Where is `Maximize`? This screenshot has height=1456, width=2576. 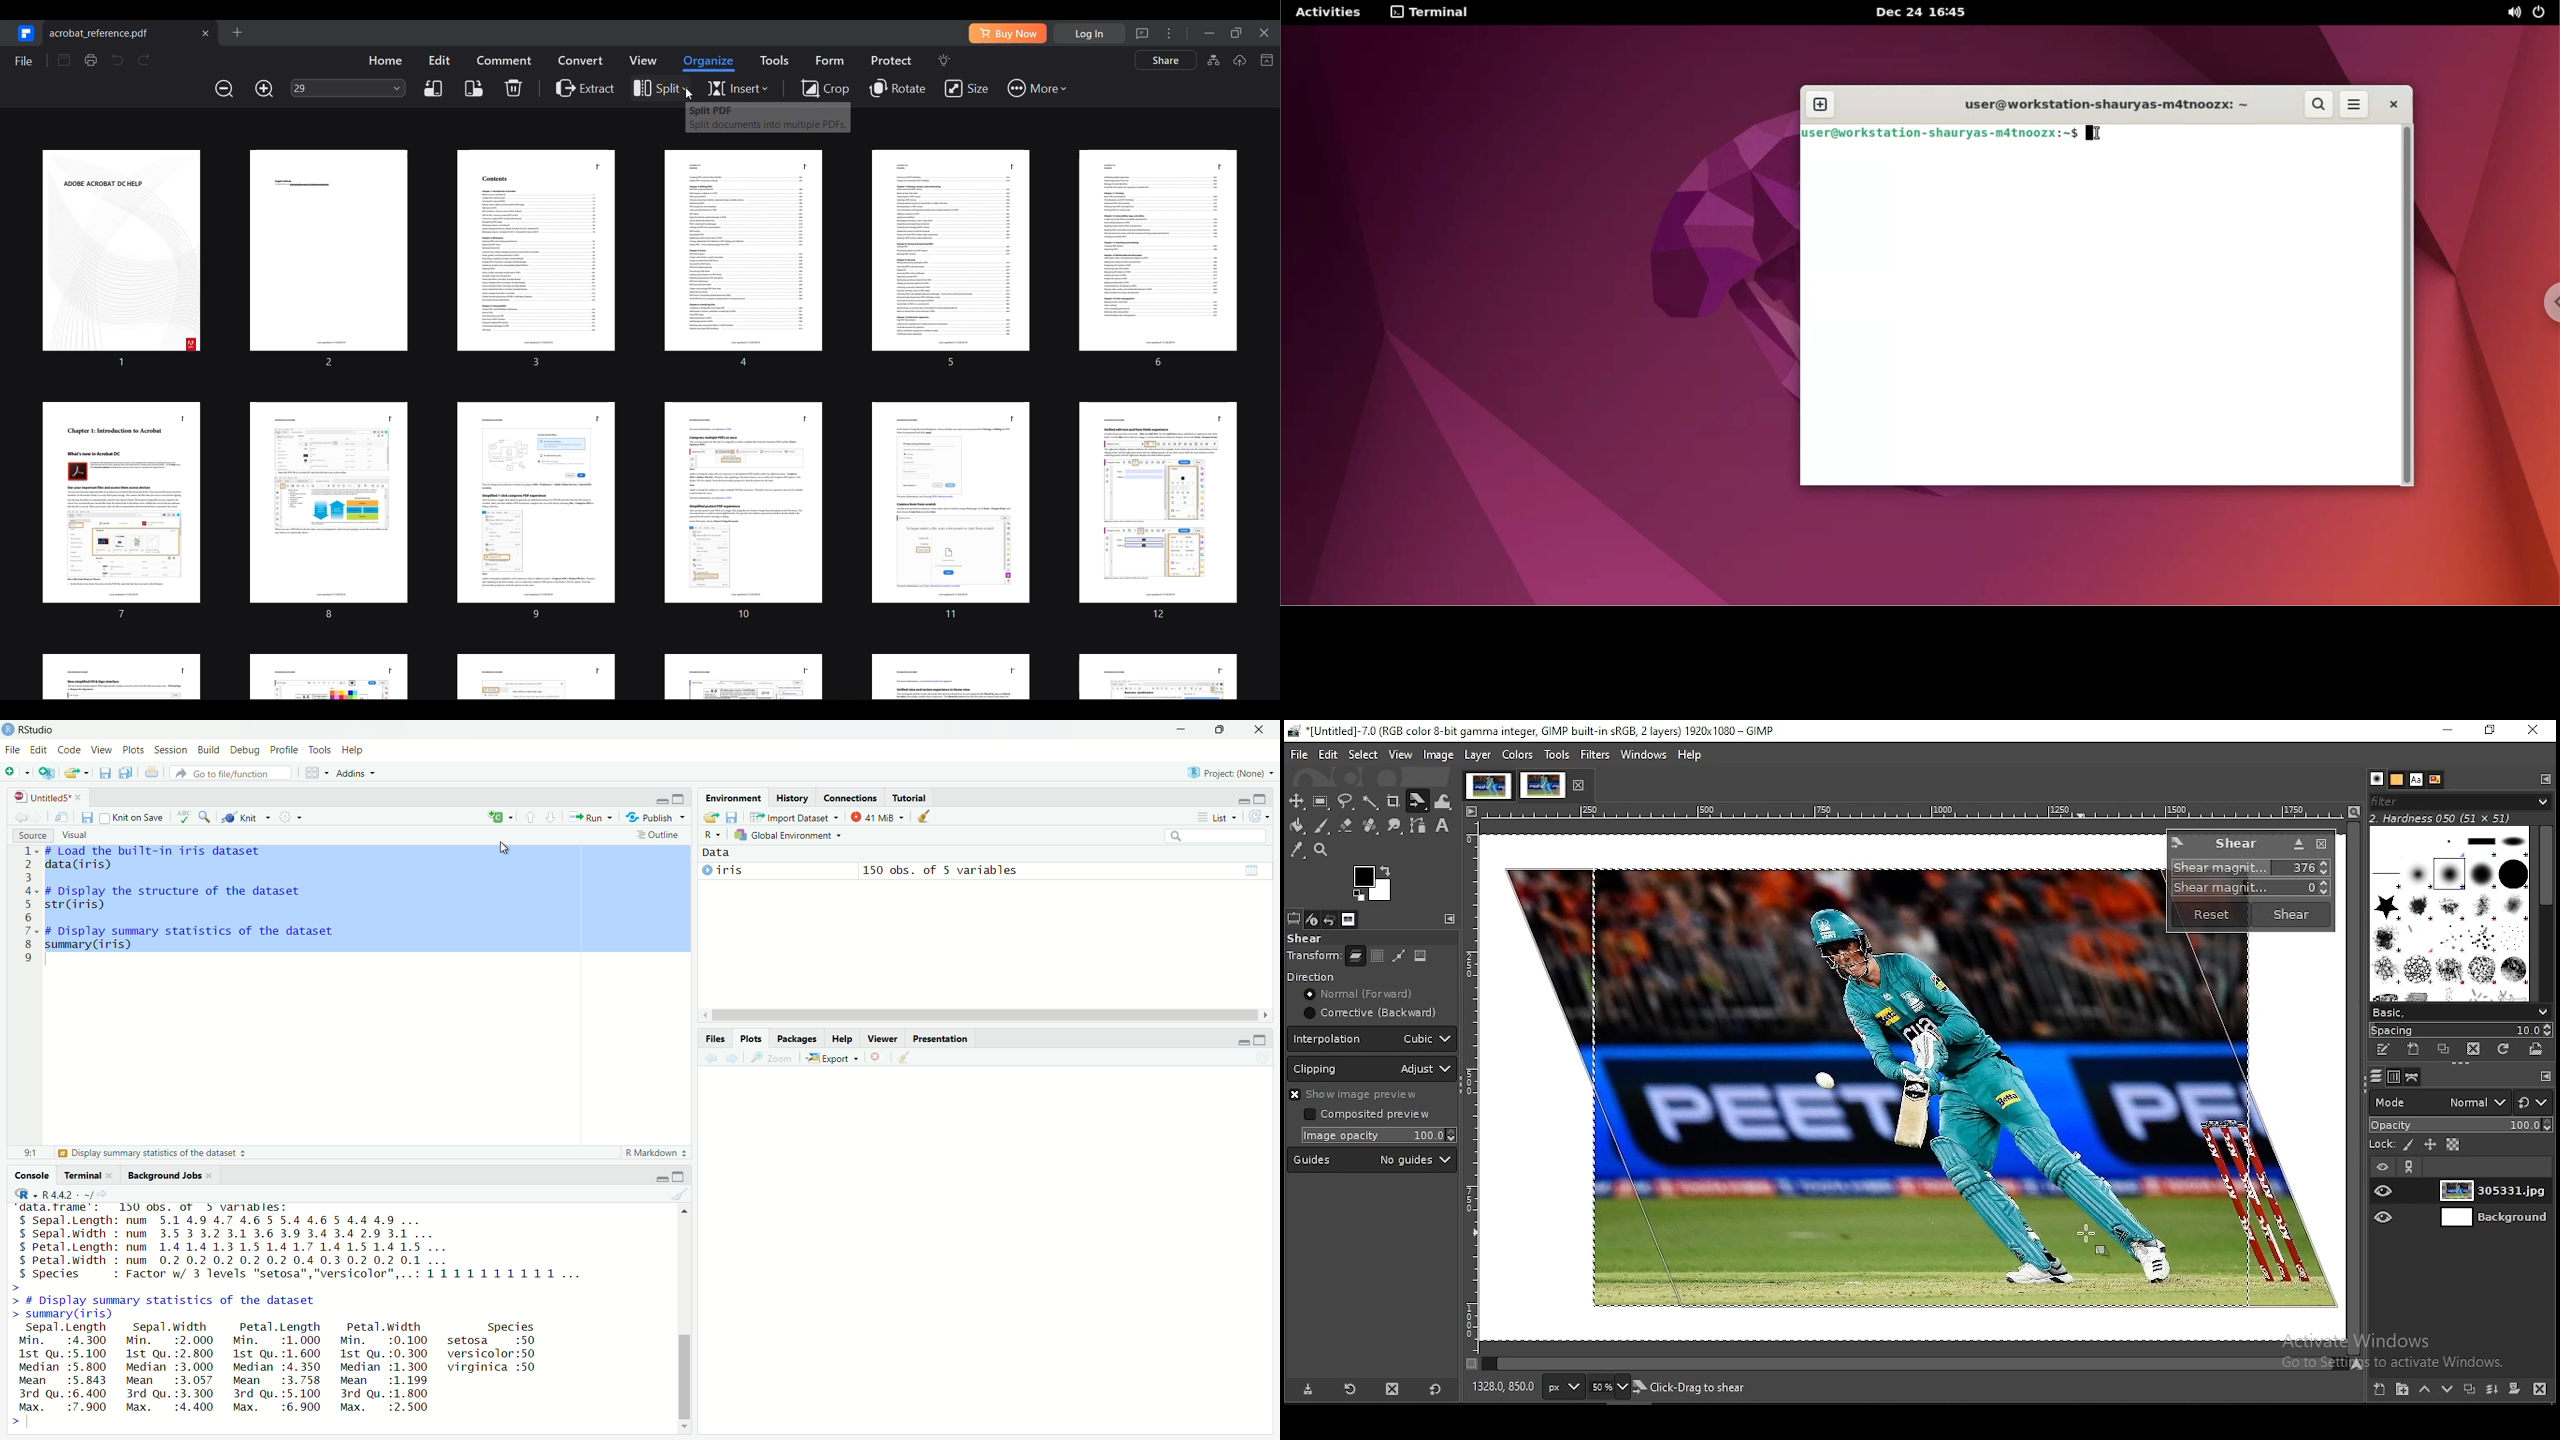
Maximize is located at coordinates (1221, 729).